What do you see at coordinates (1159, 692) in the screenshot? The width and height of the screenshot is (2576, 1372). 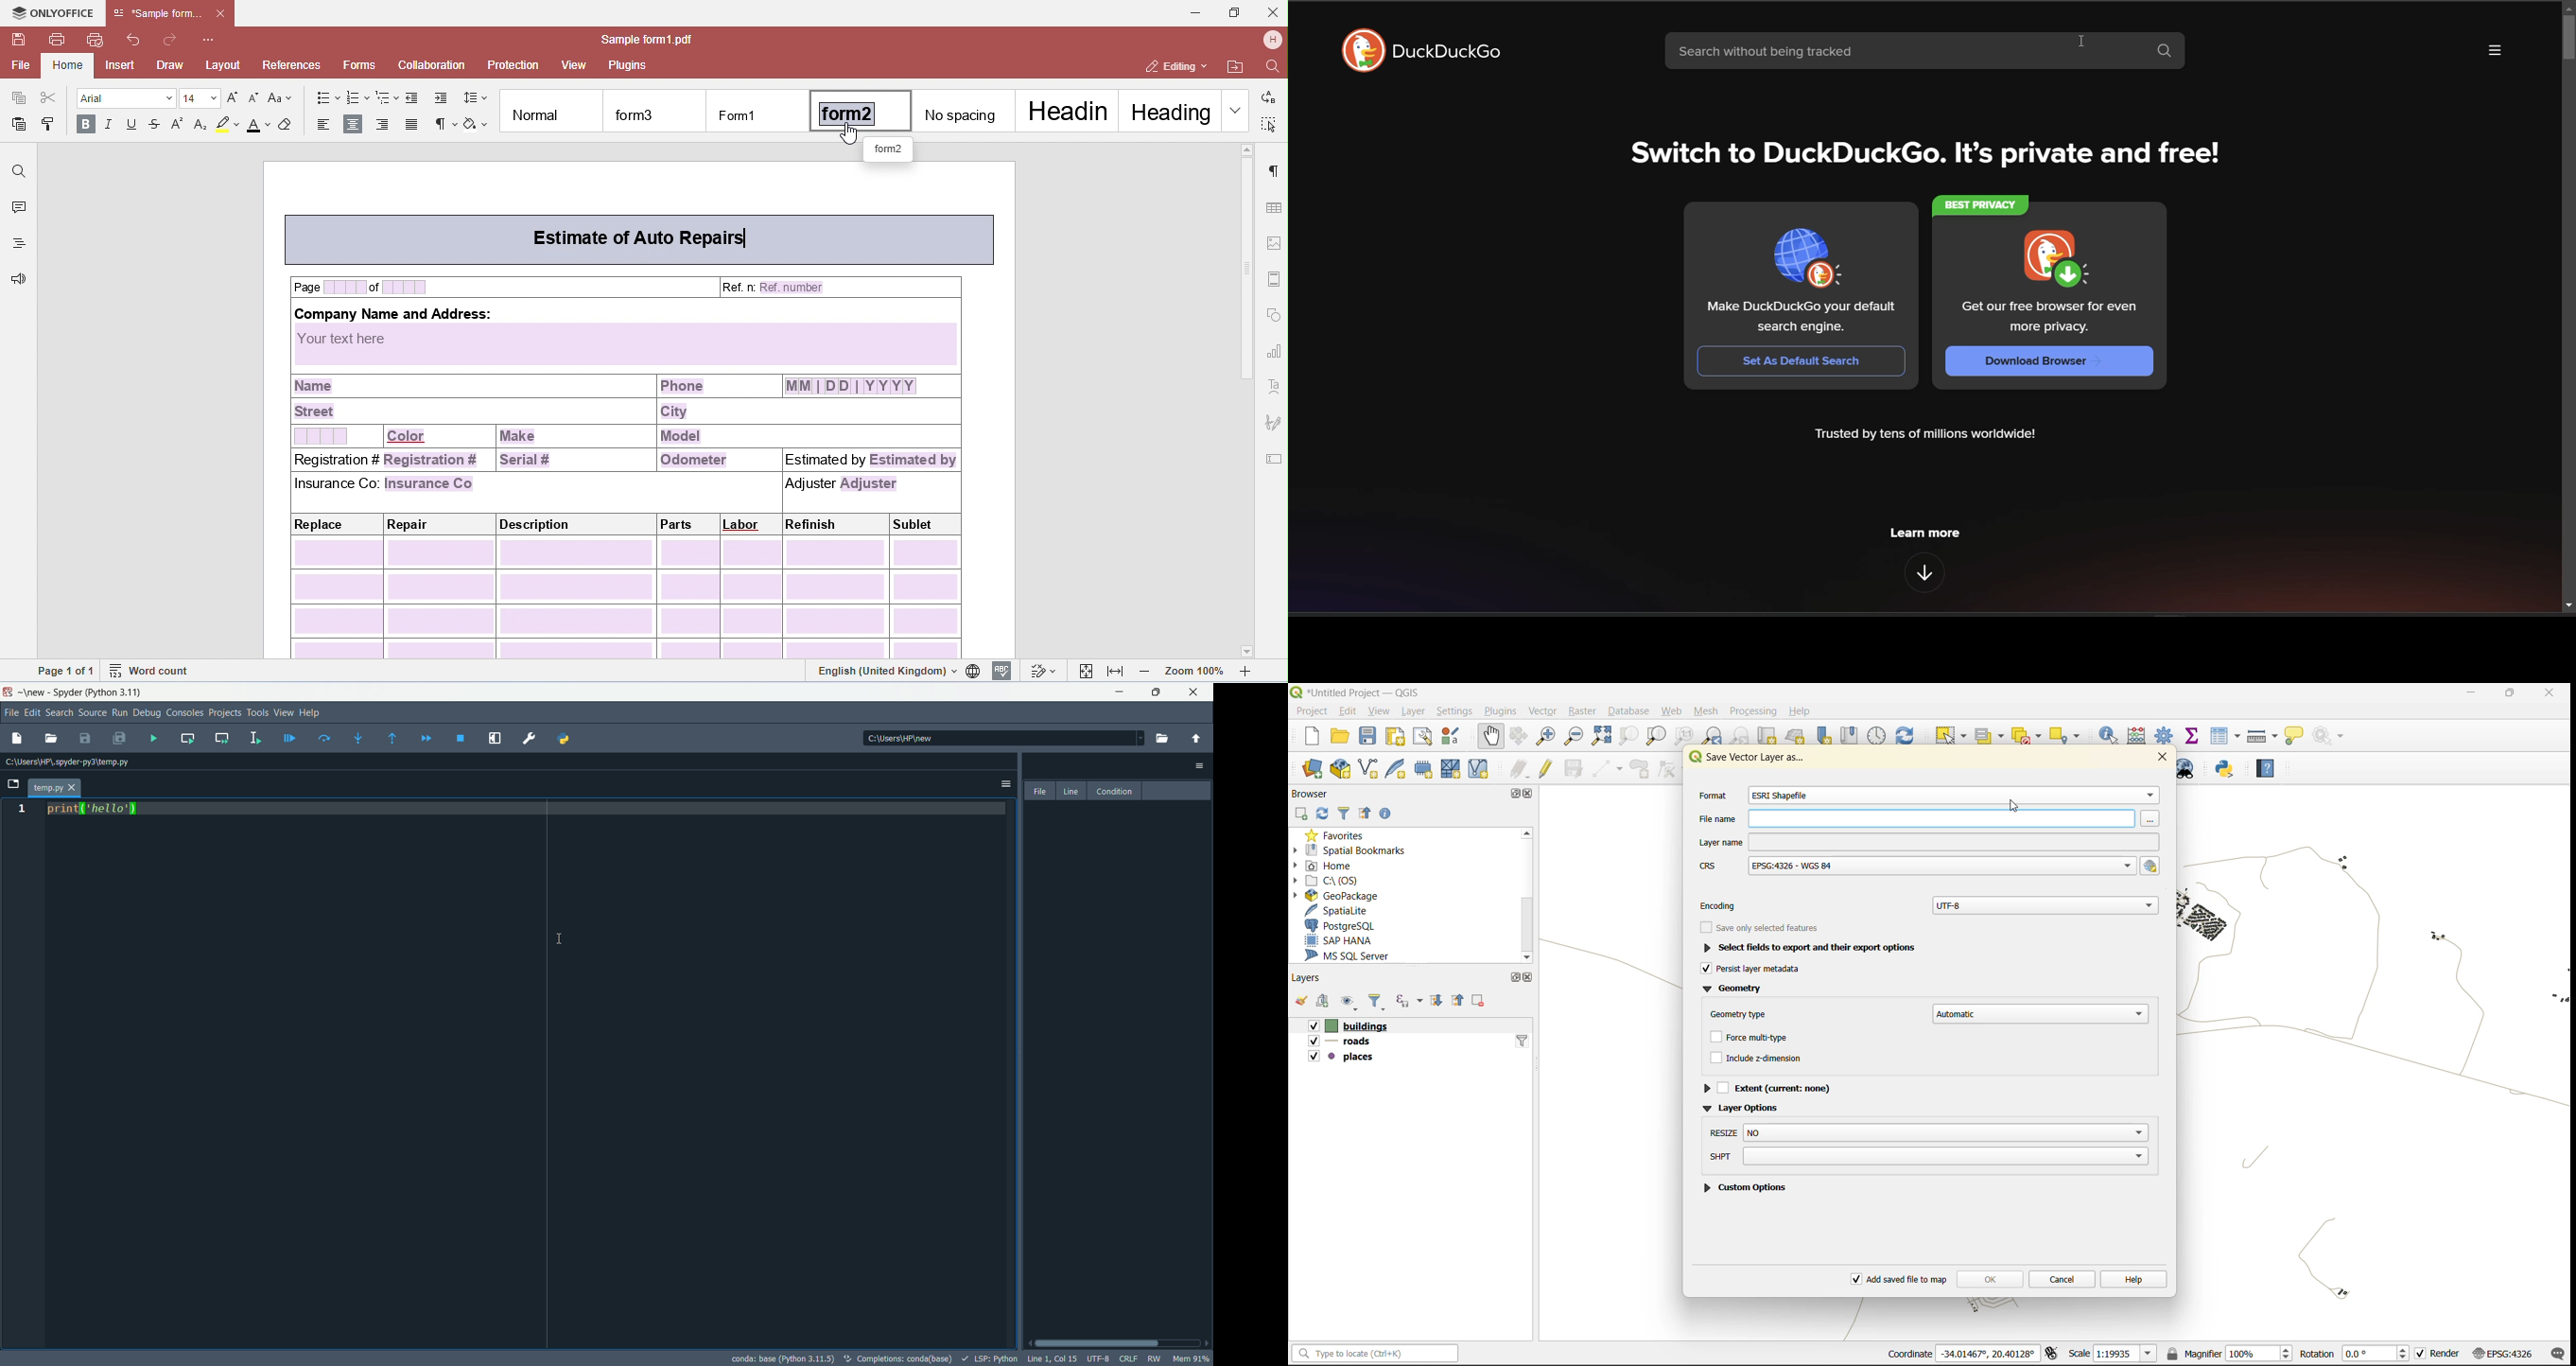 I see `maximize` at bounding box center [1159, 692].